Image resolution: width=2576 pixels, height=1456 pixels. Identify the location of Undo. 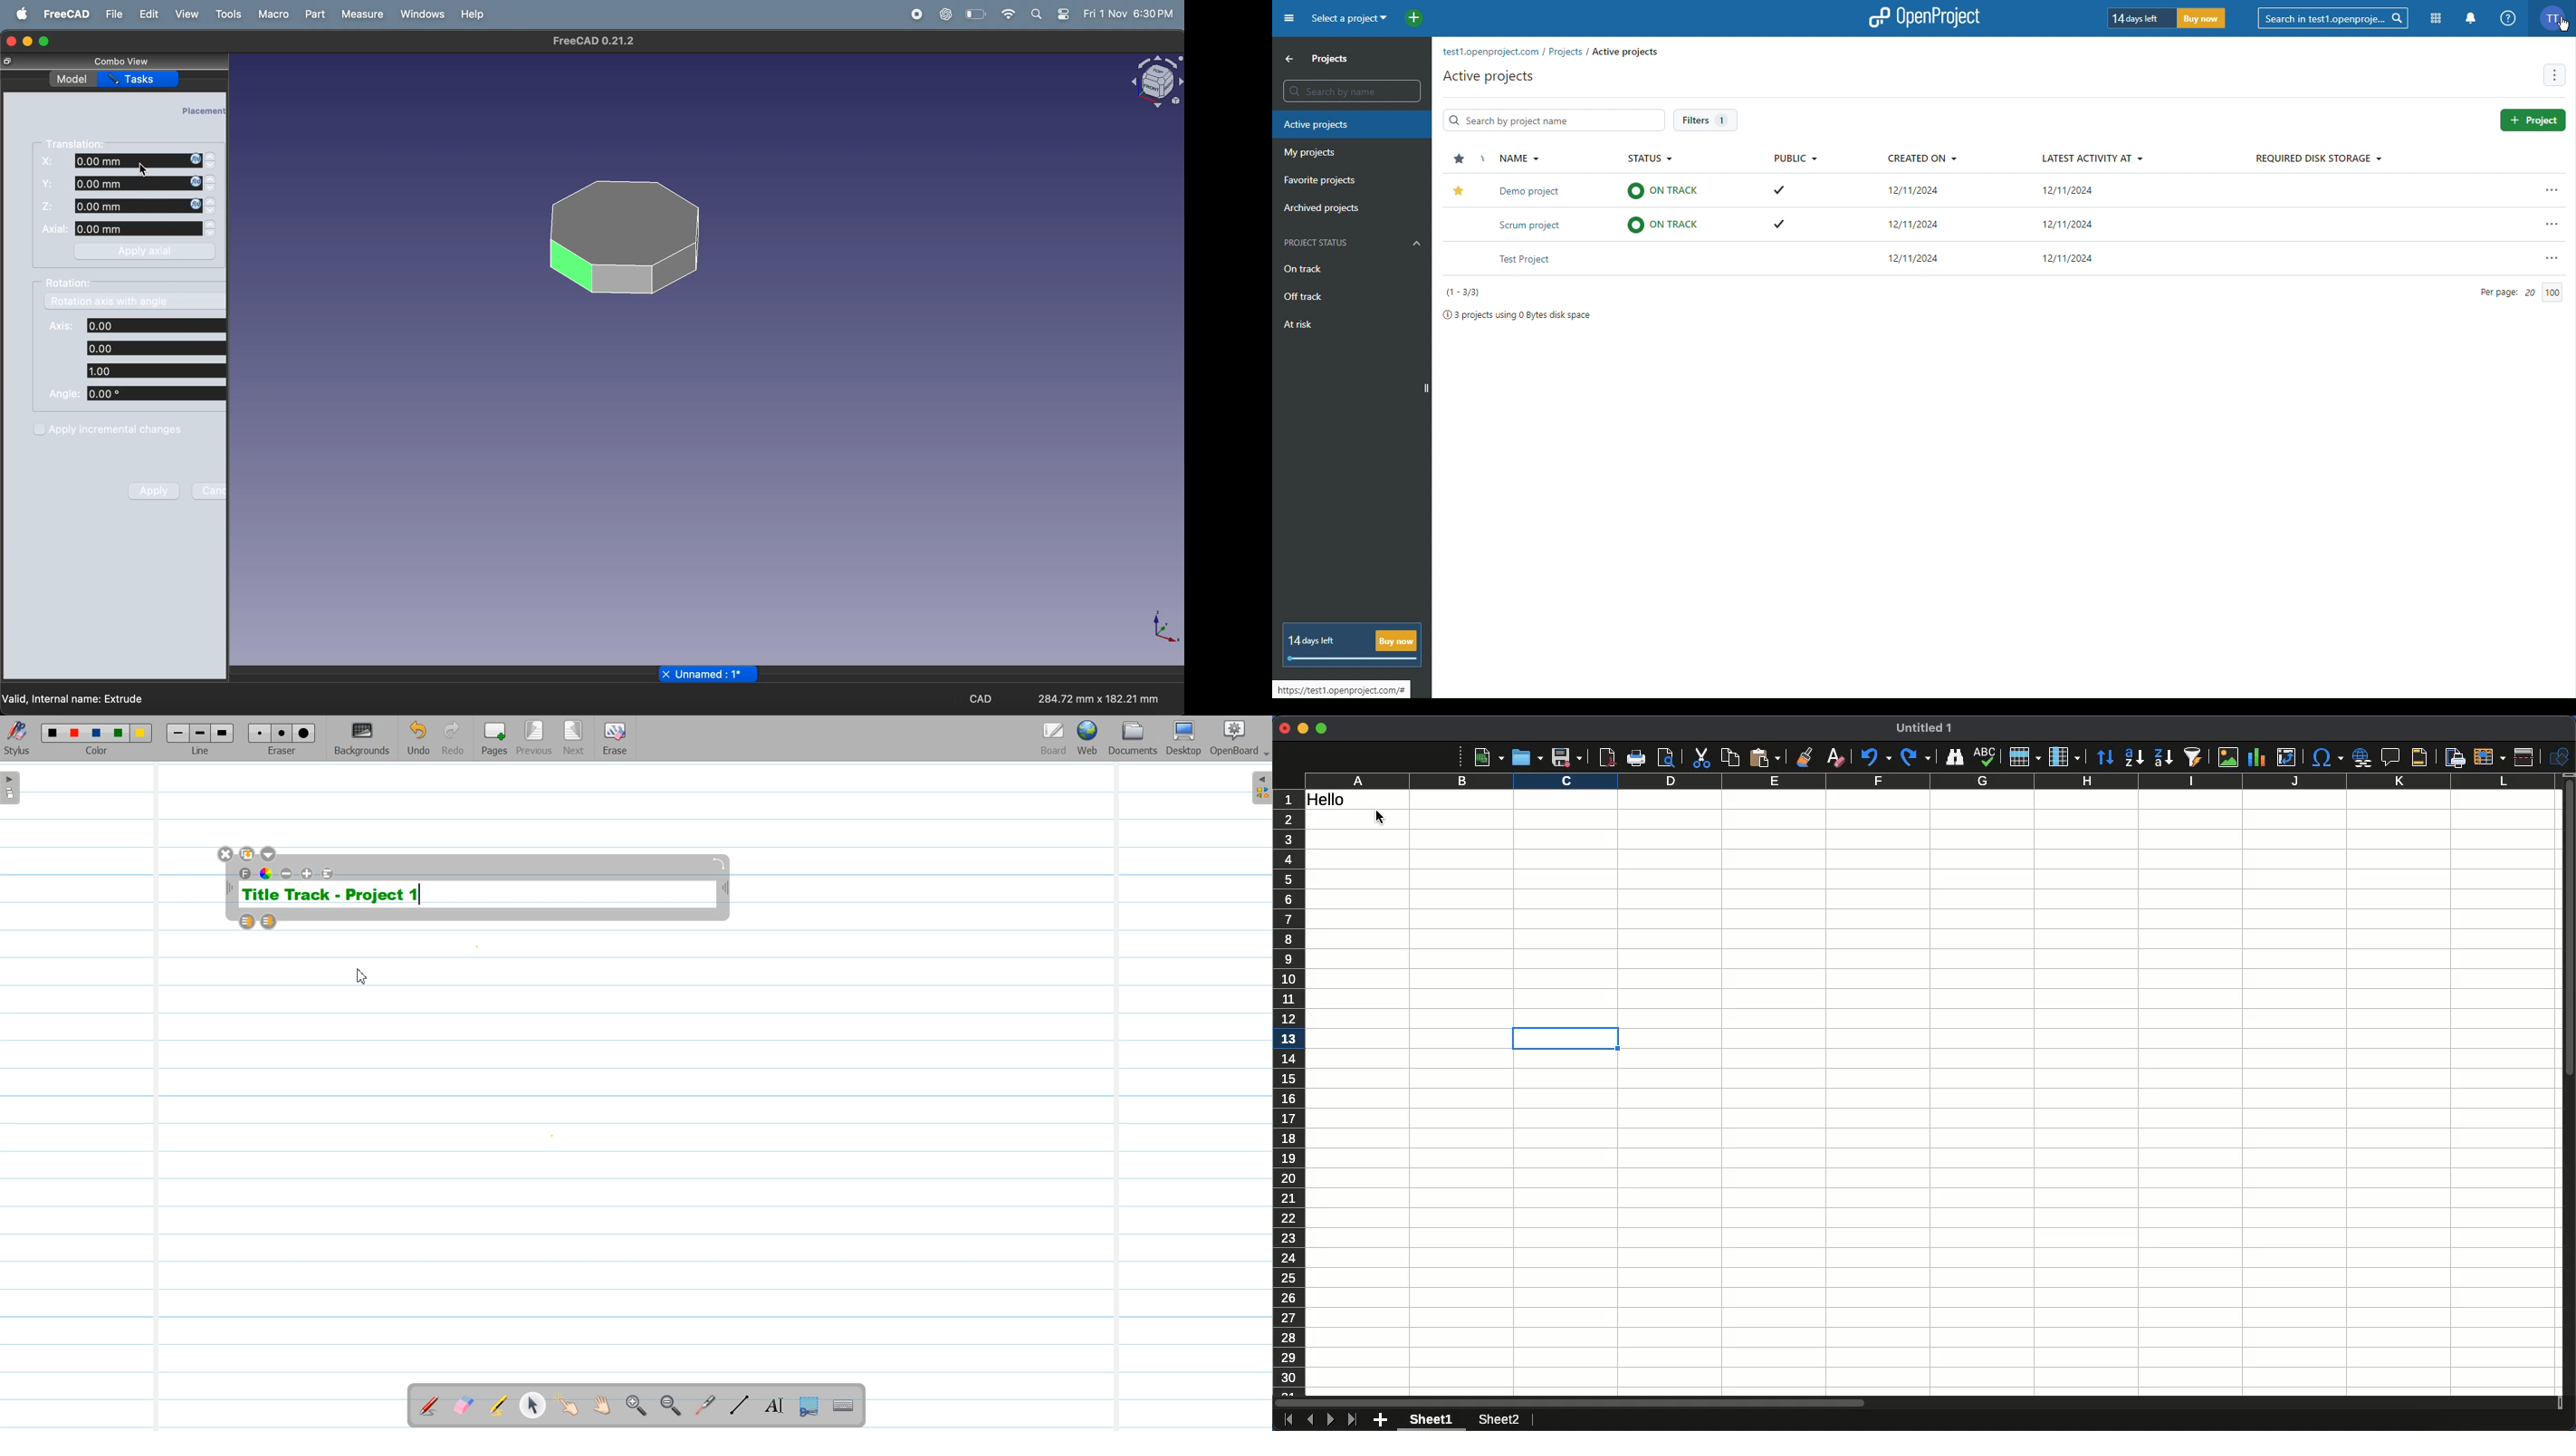
(418, 739).